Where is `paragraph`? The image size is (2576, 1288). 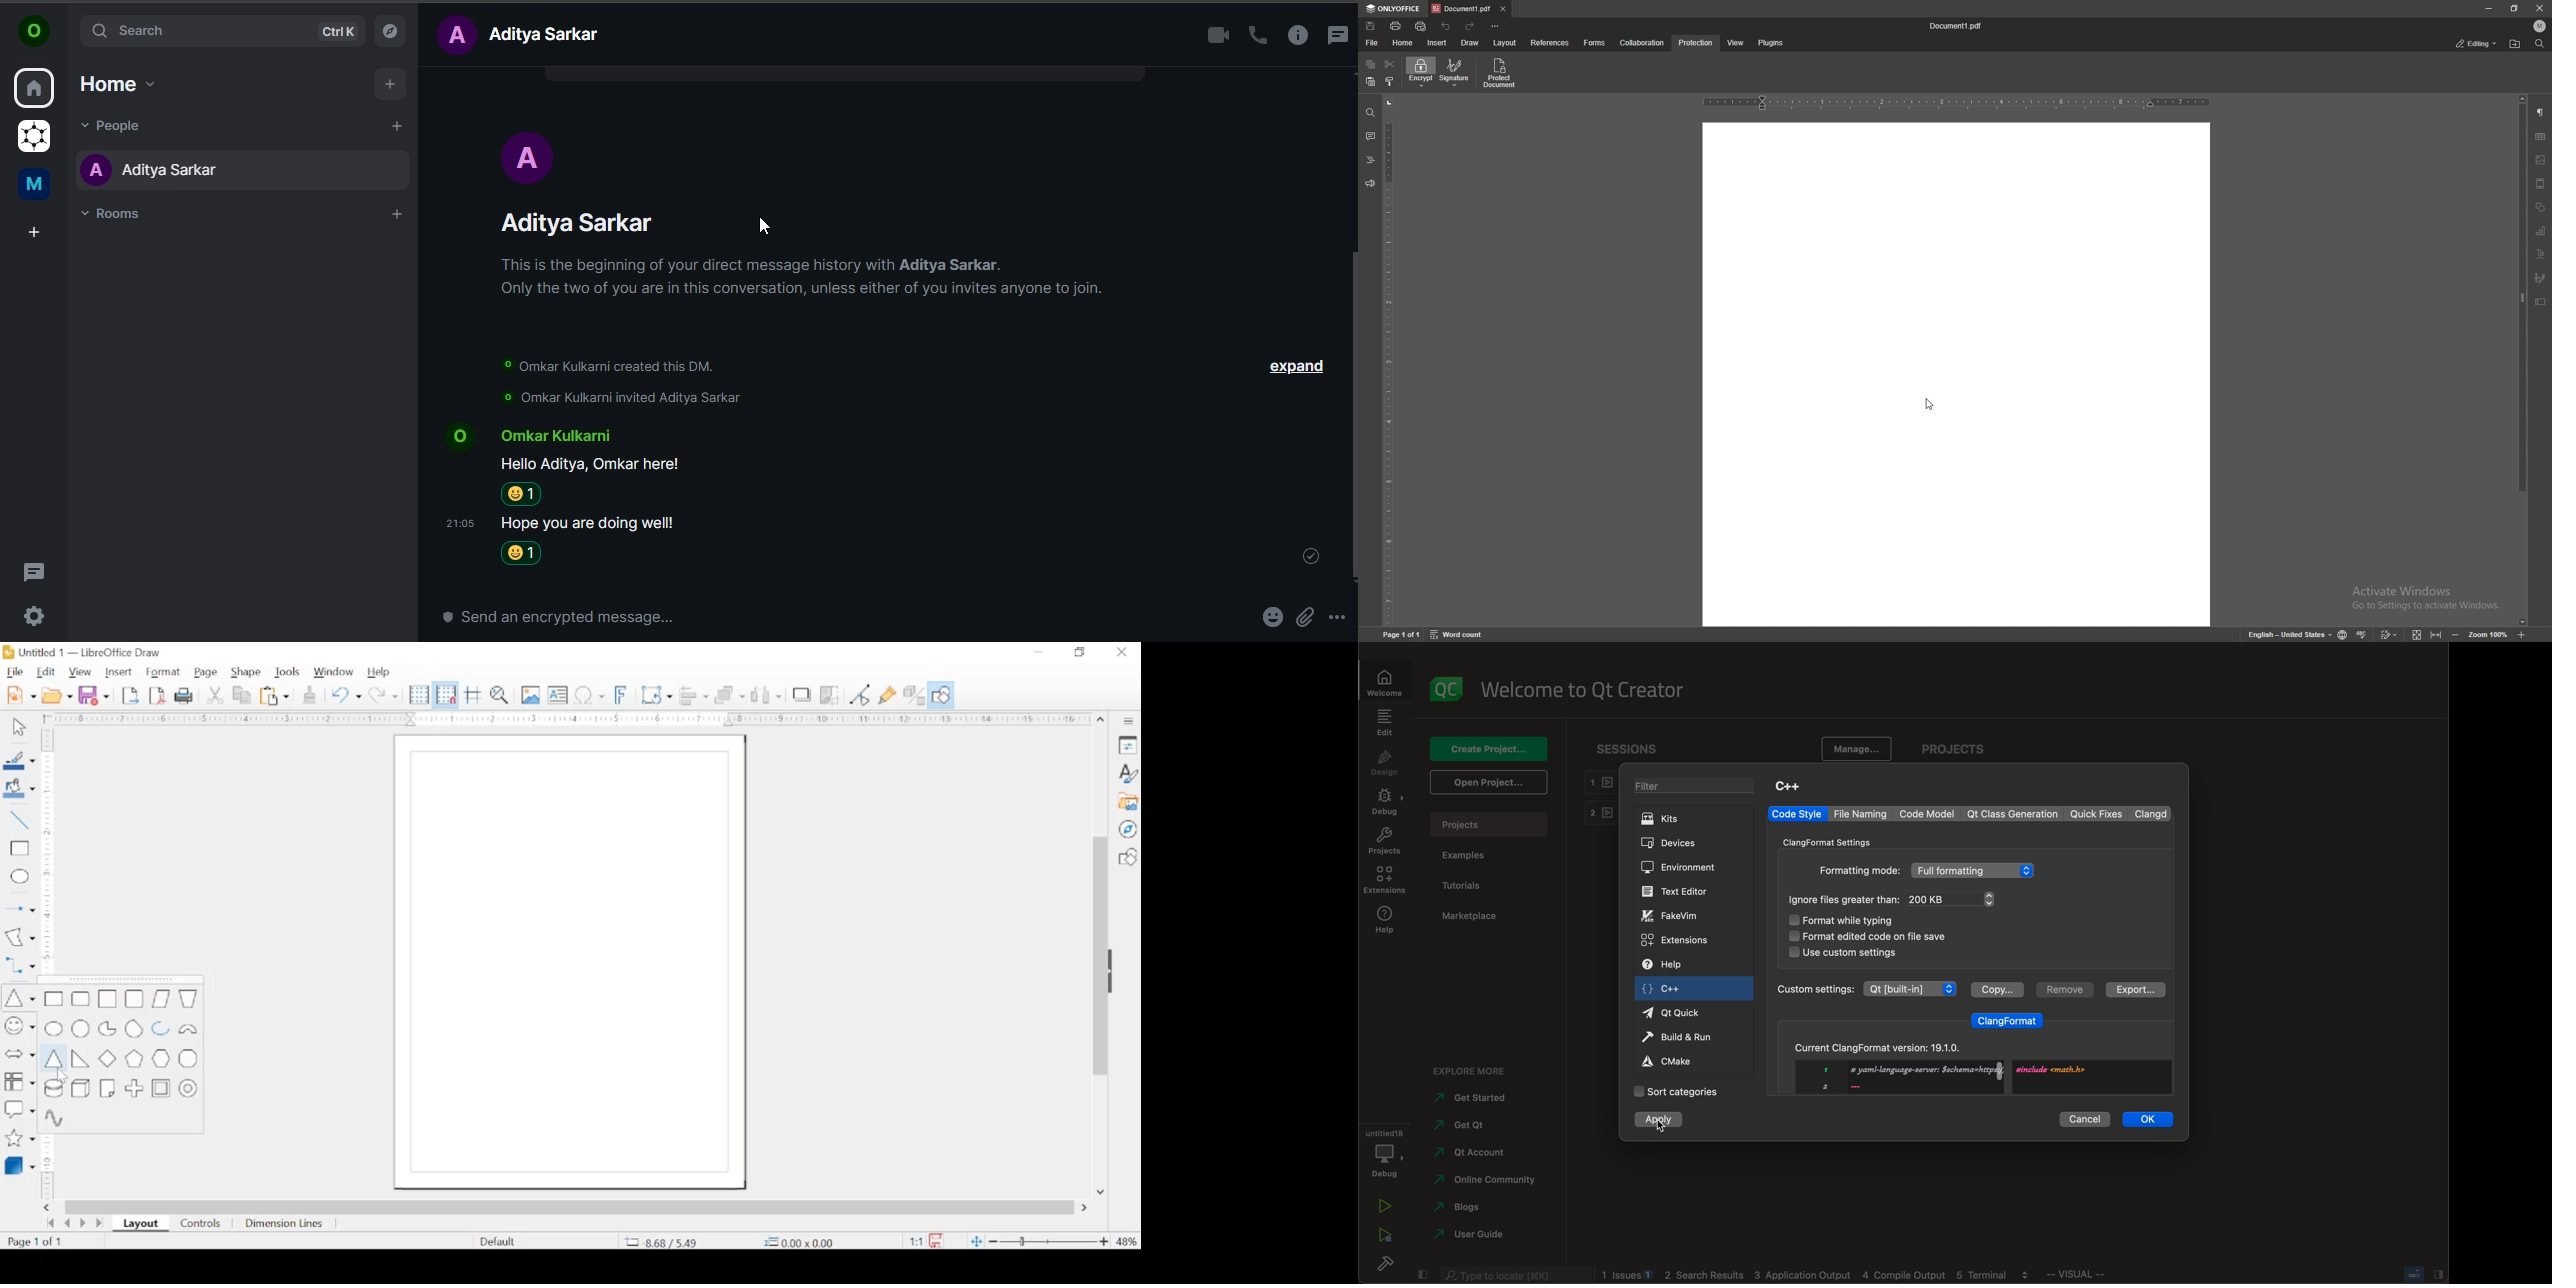
paragraph is located at coordinates (2540, 113).